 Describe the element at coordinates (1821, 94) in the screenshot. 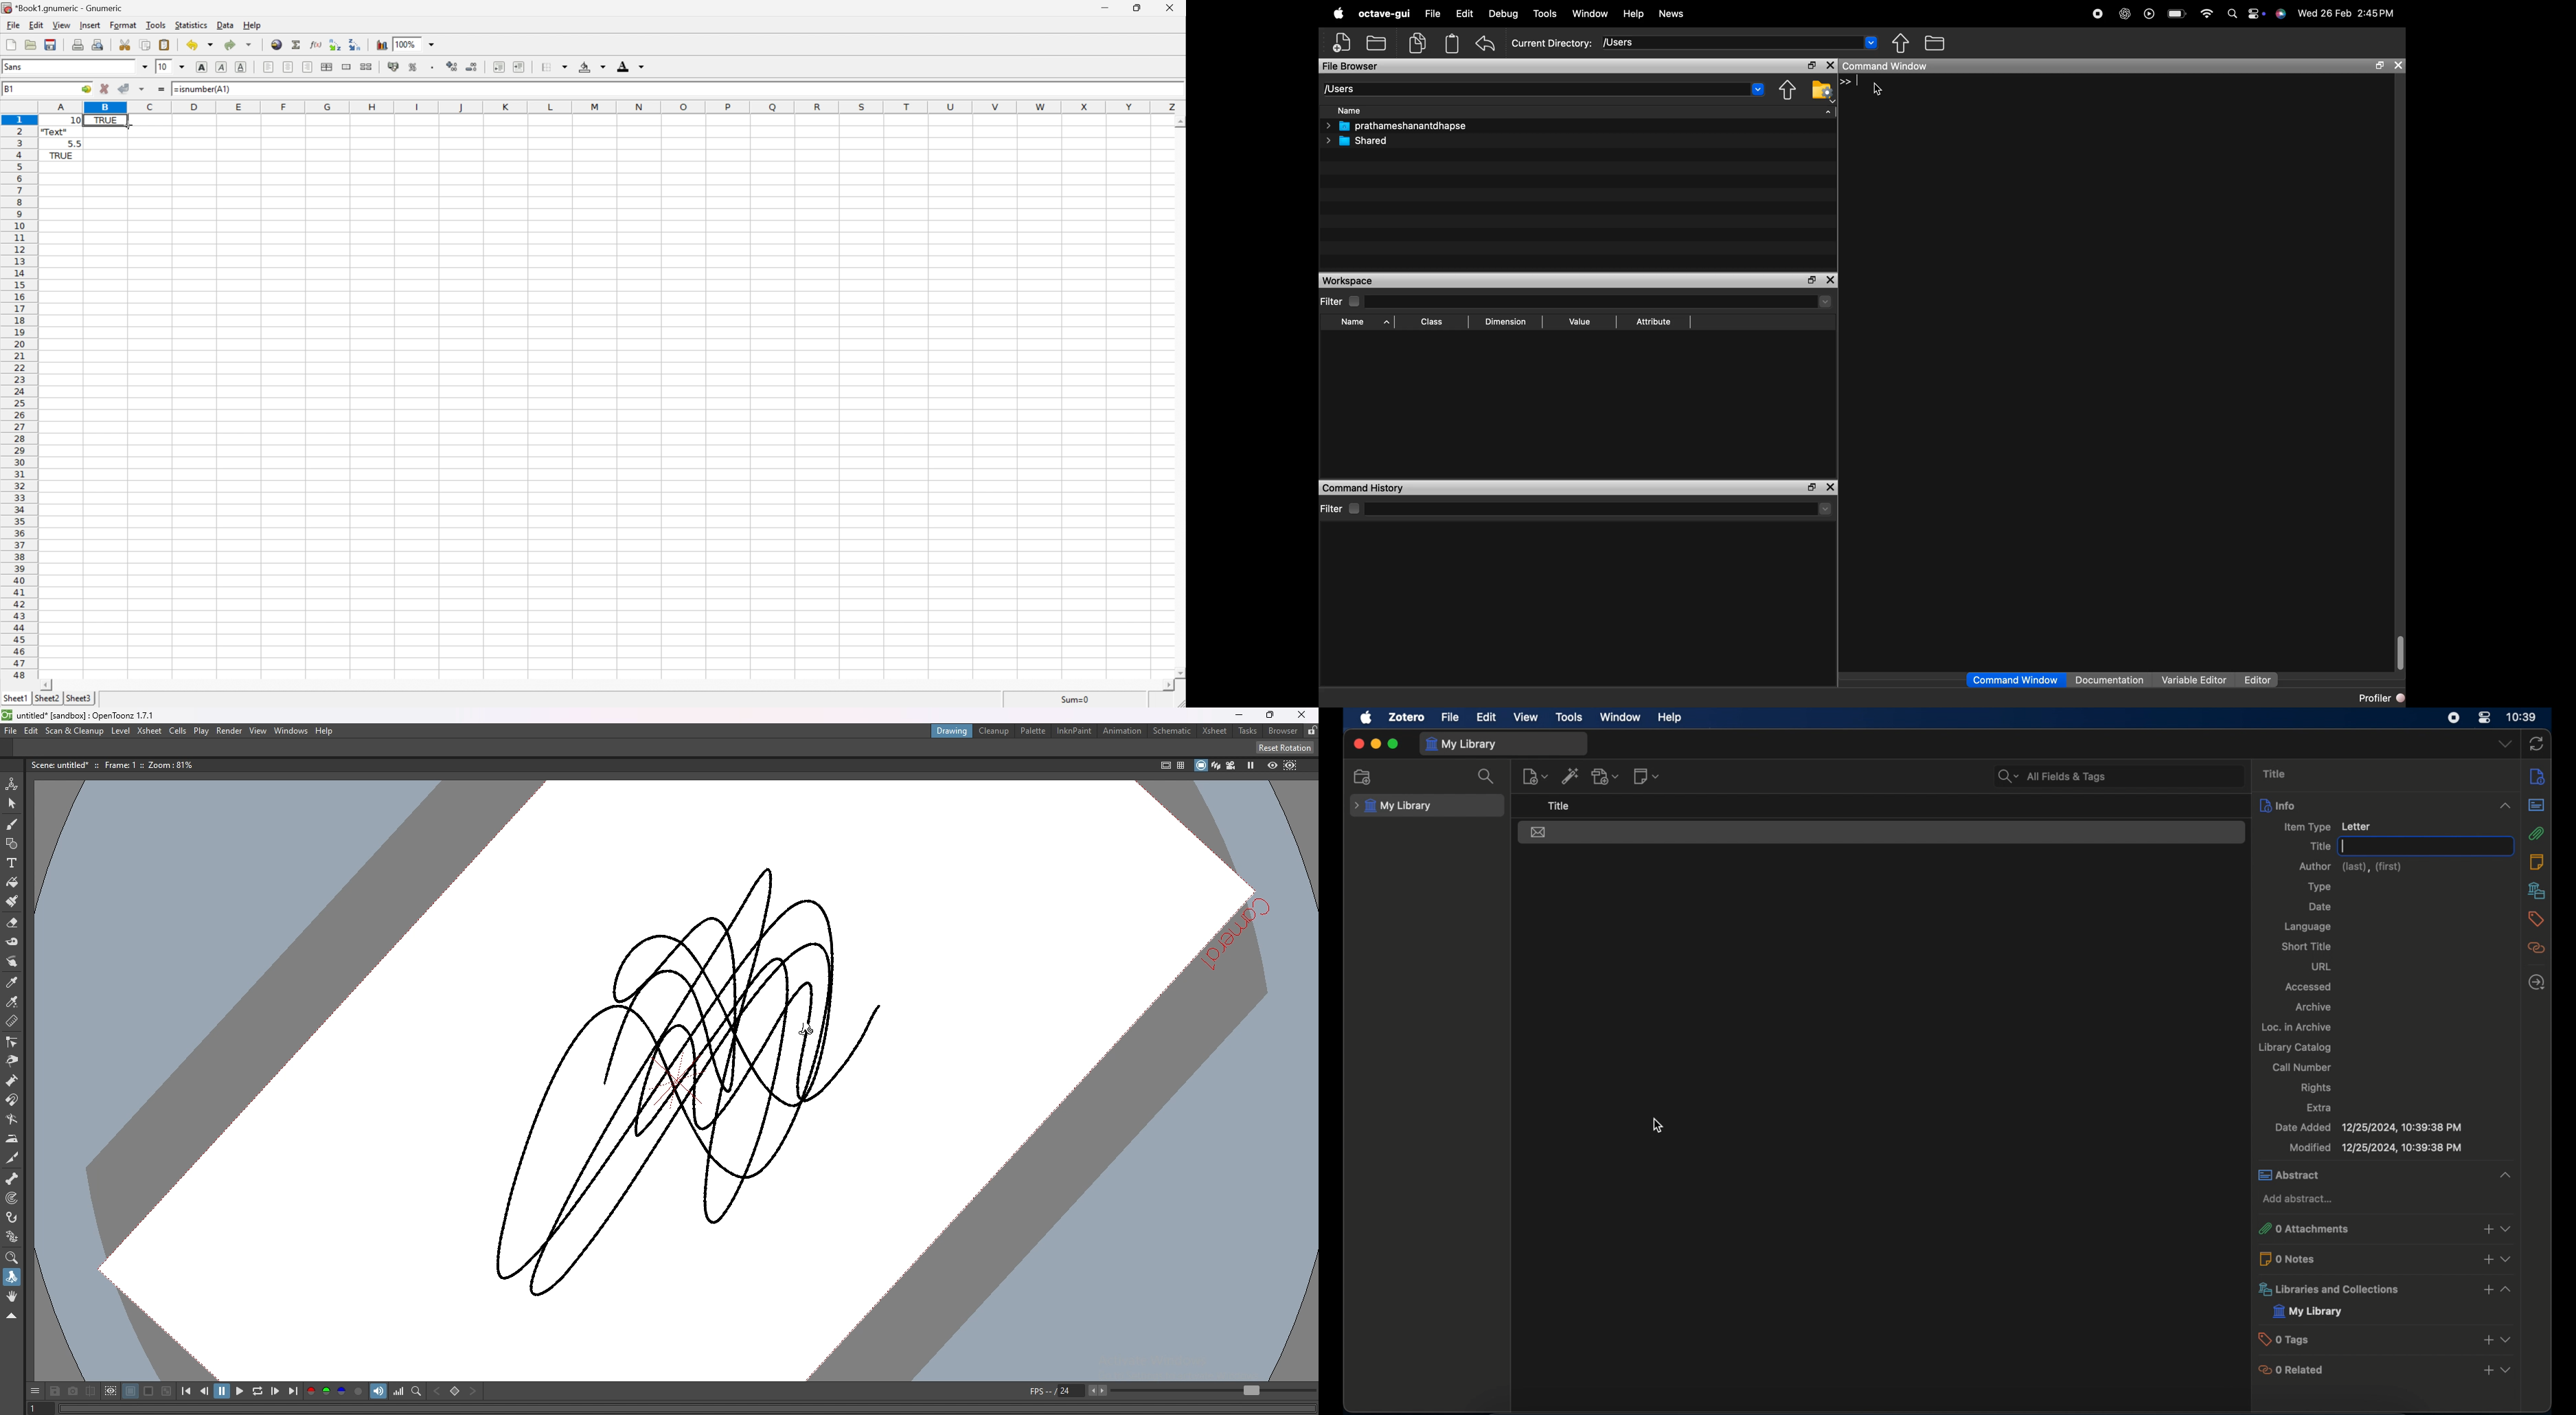

I see `settings` at that location.